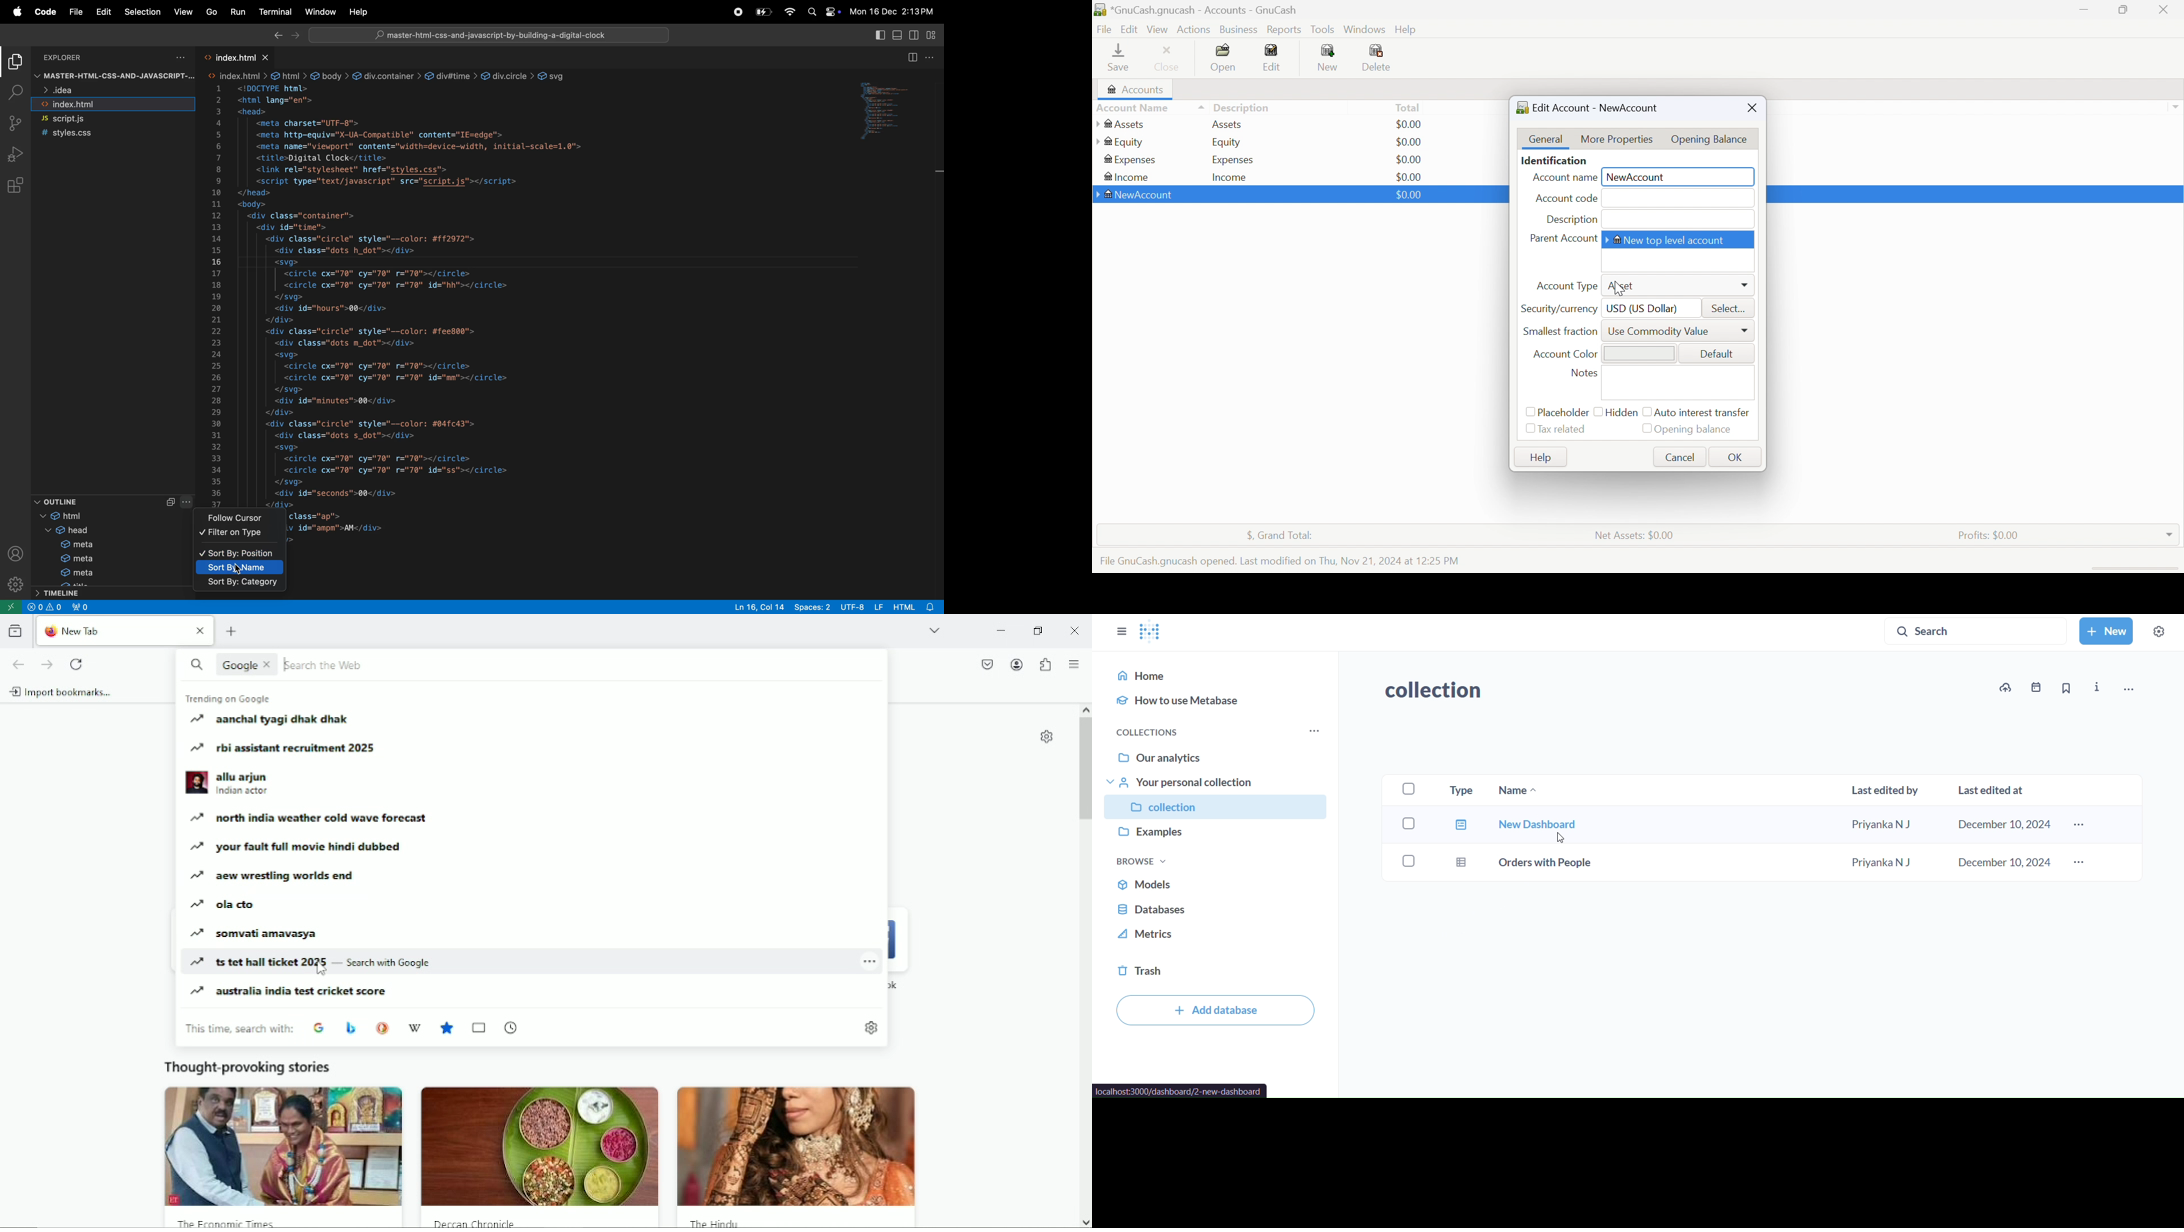 This screenshot has height=1232, width=2184. What do you see at coordinates (805, 1149) in the screenshot?
I see `image` at bounding box center [805, 1149].